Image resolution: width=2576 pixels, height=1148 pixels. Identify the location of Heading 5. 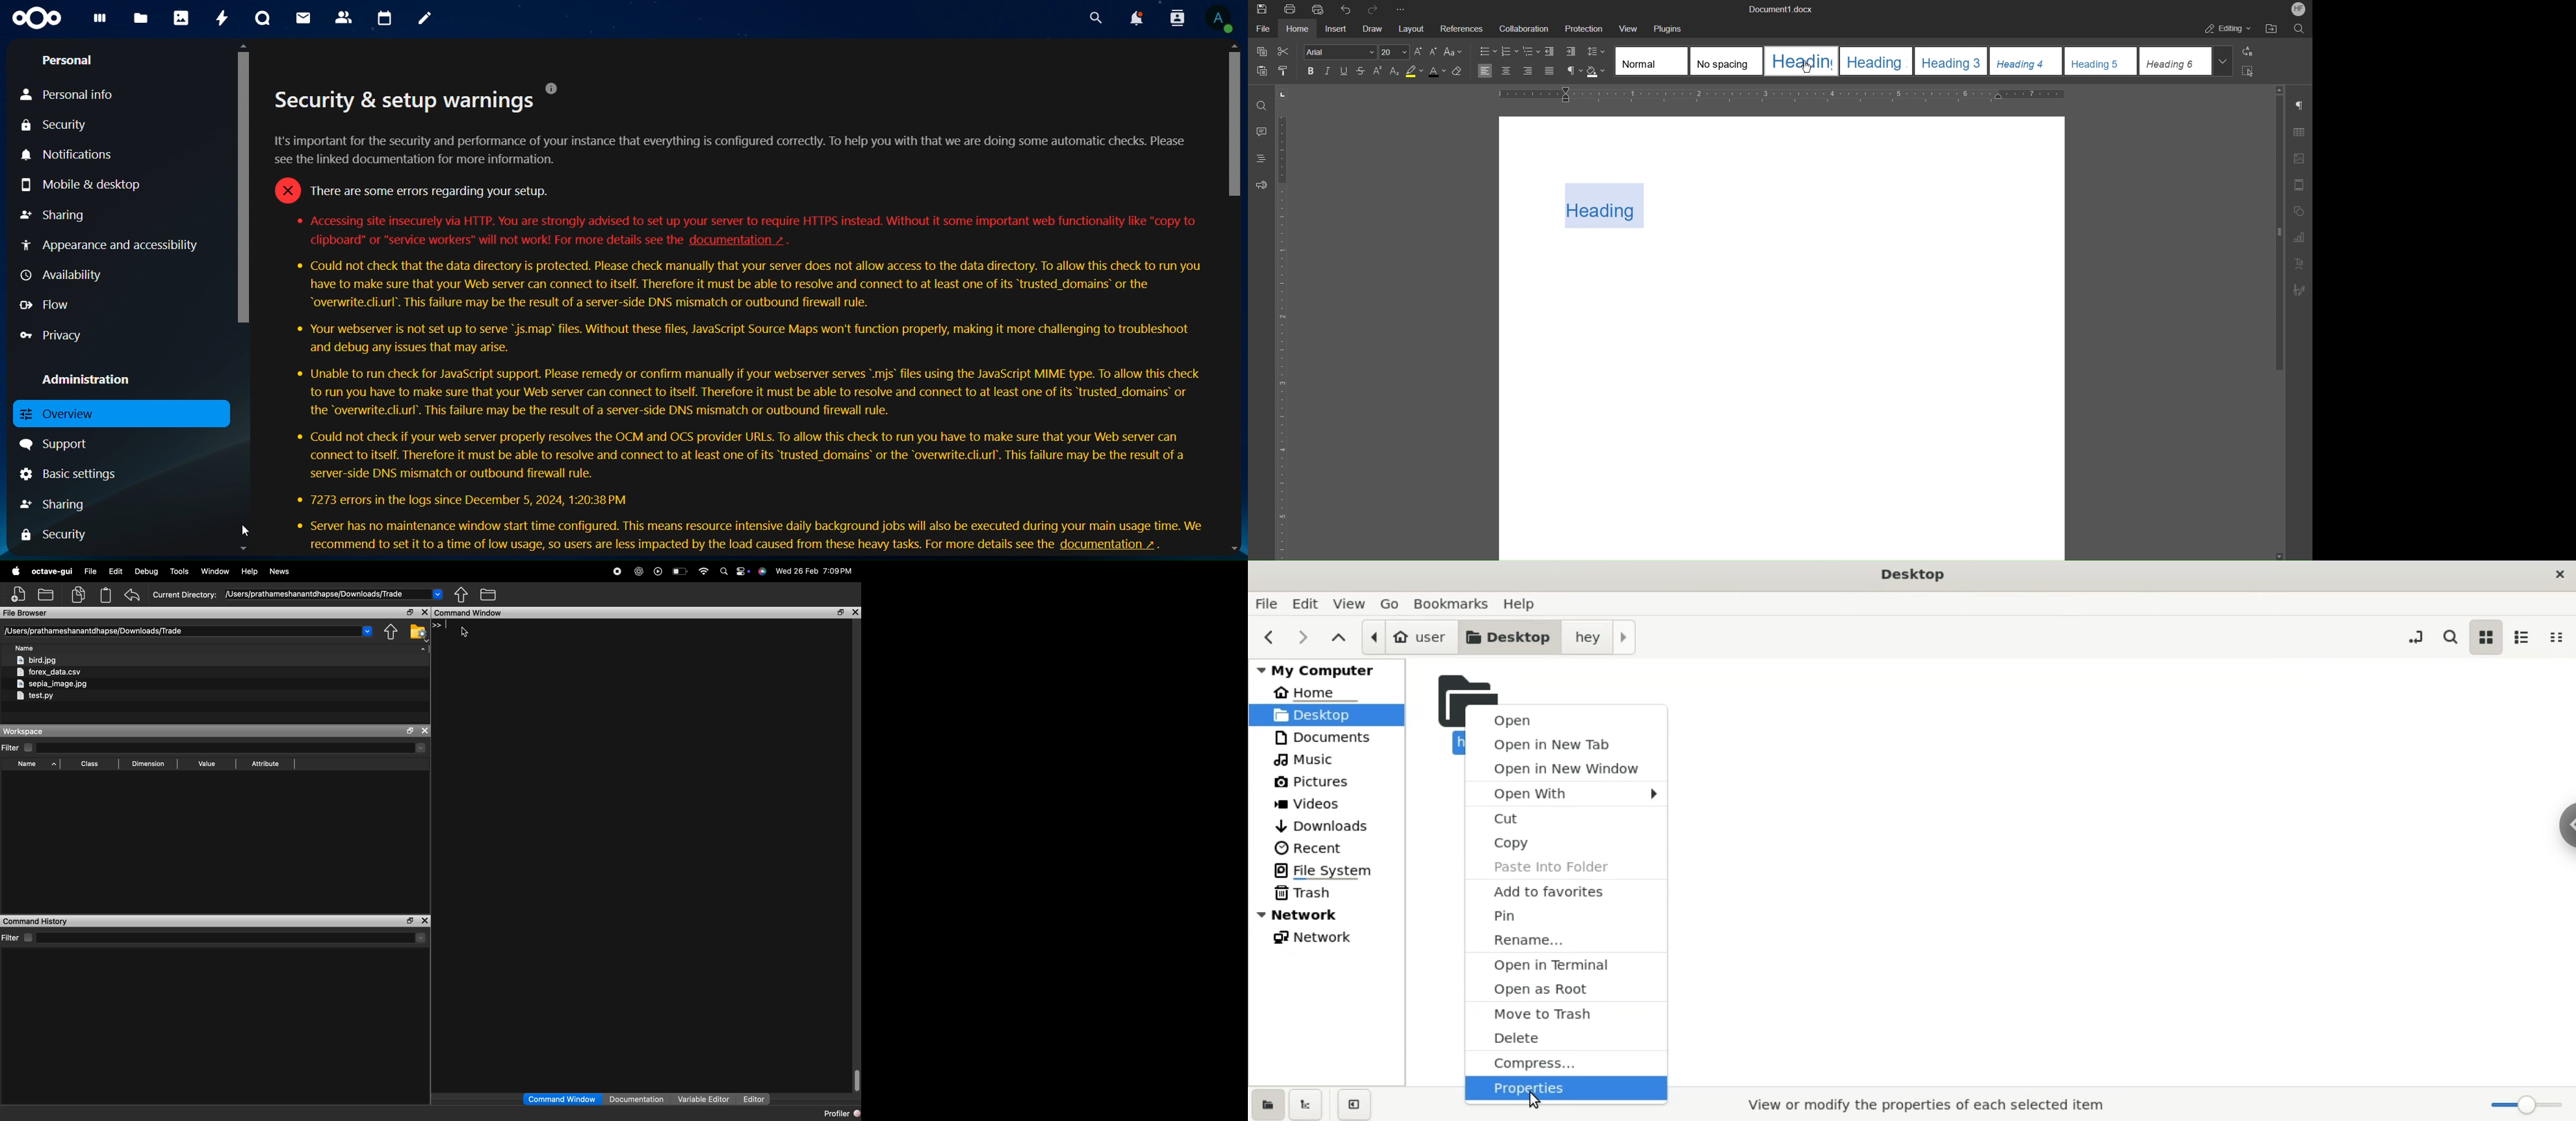
(2101, 62).